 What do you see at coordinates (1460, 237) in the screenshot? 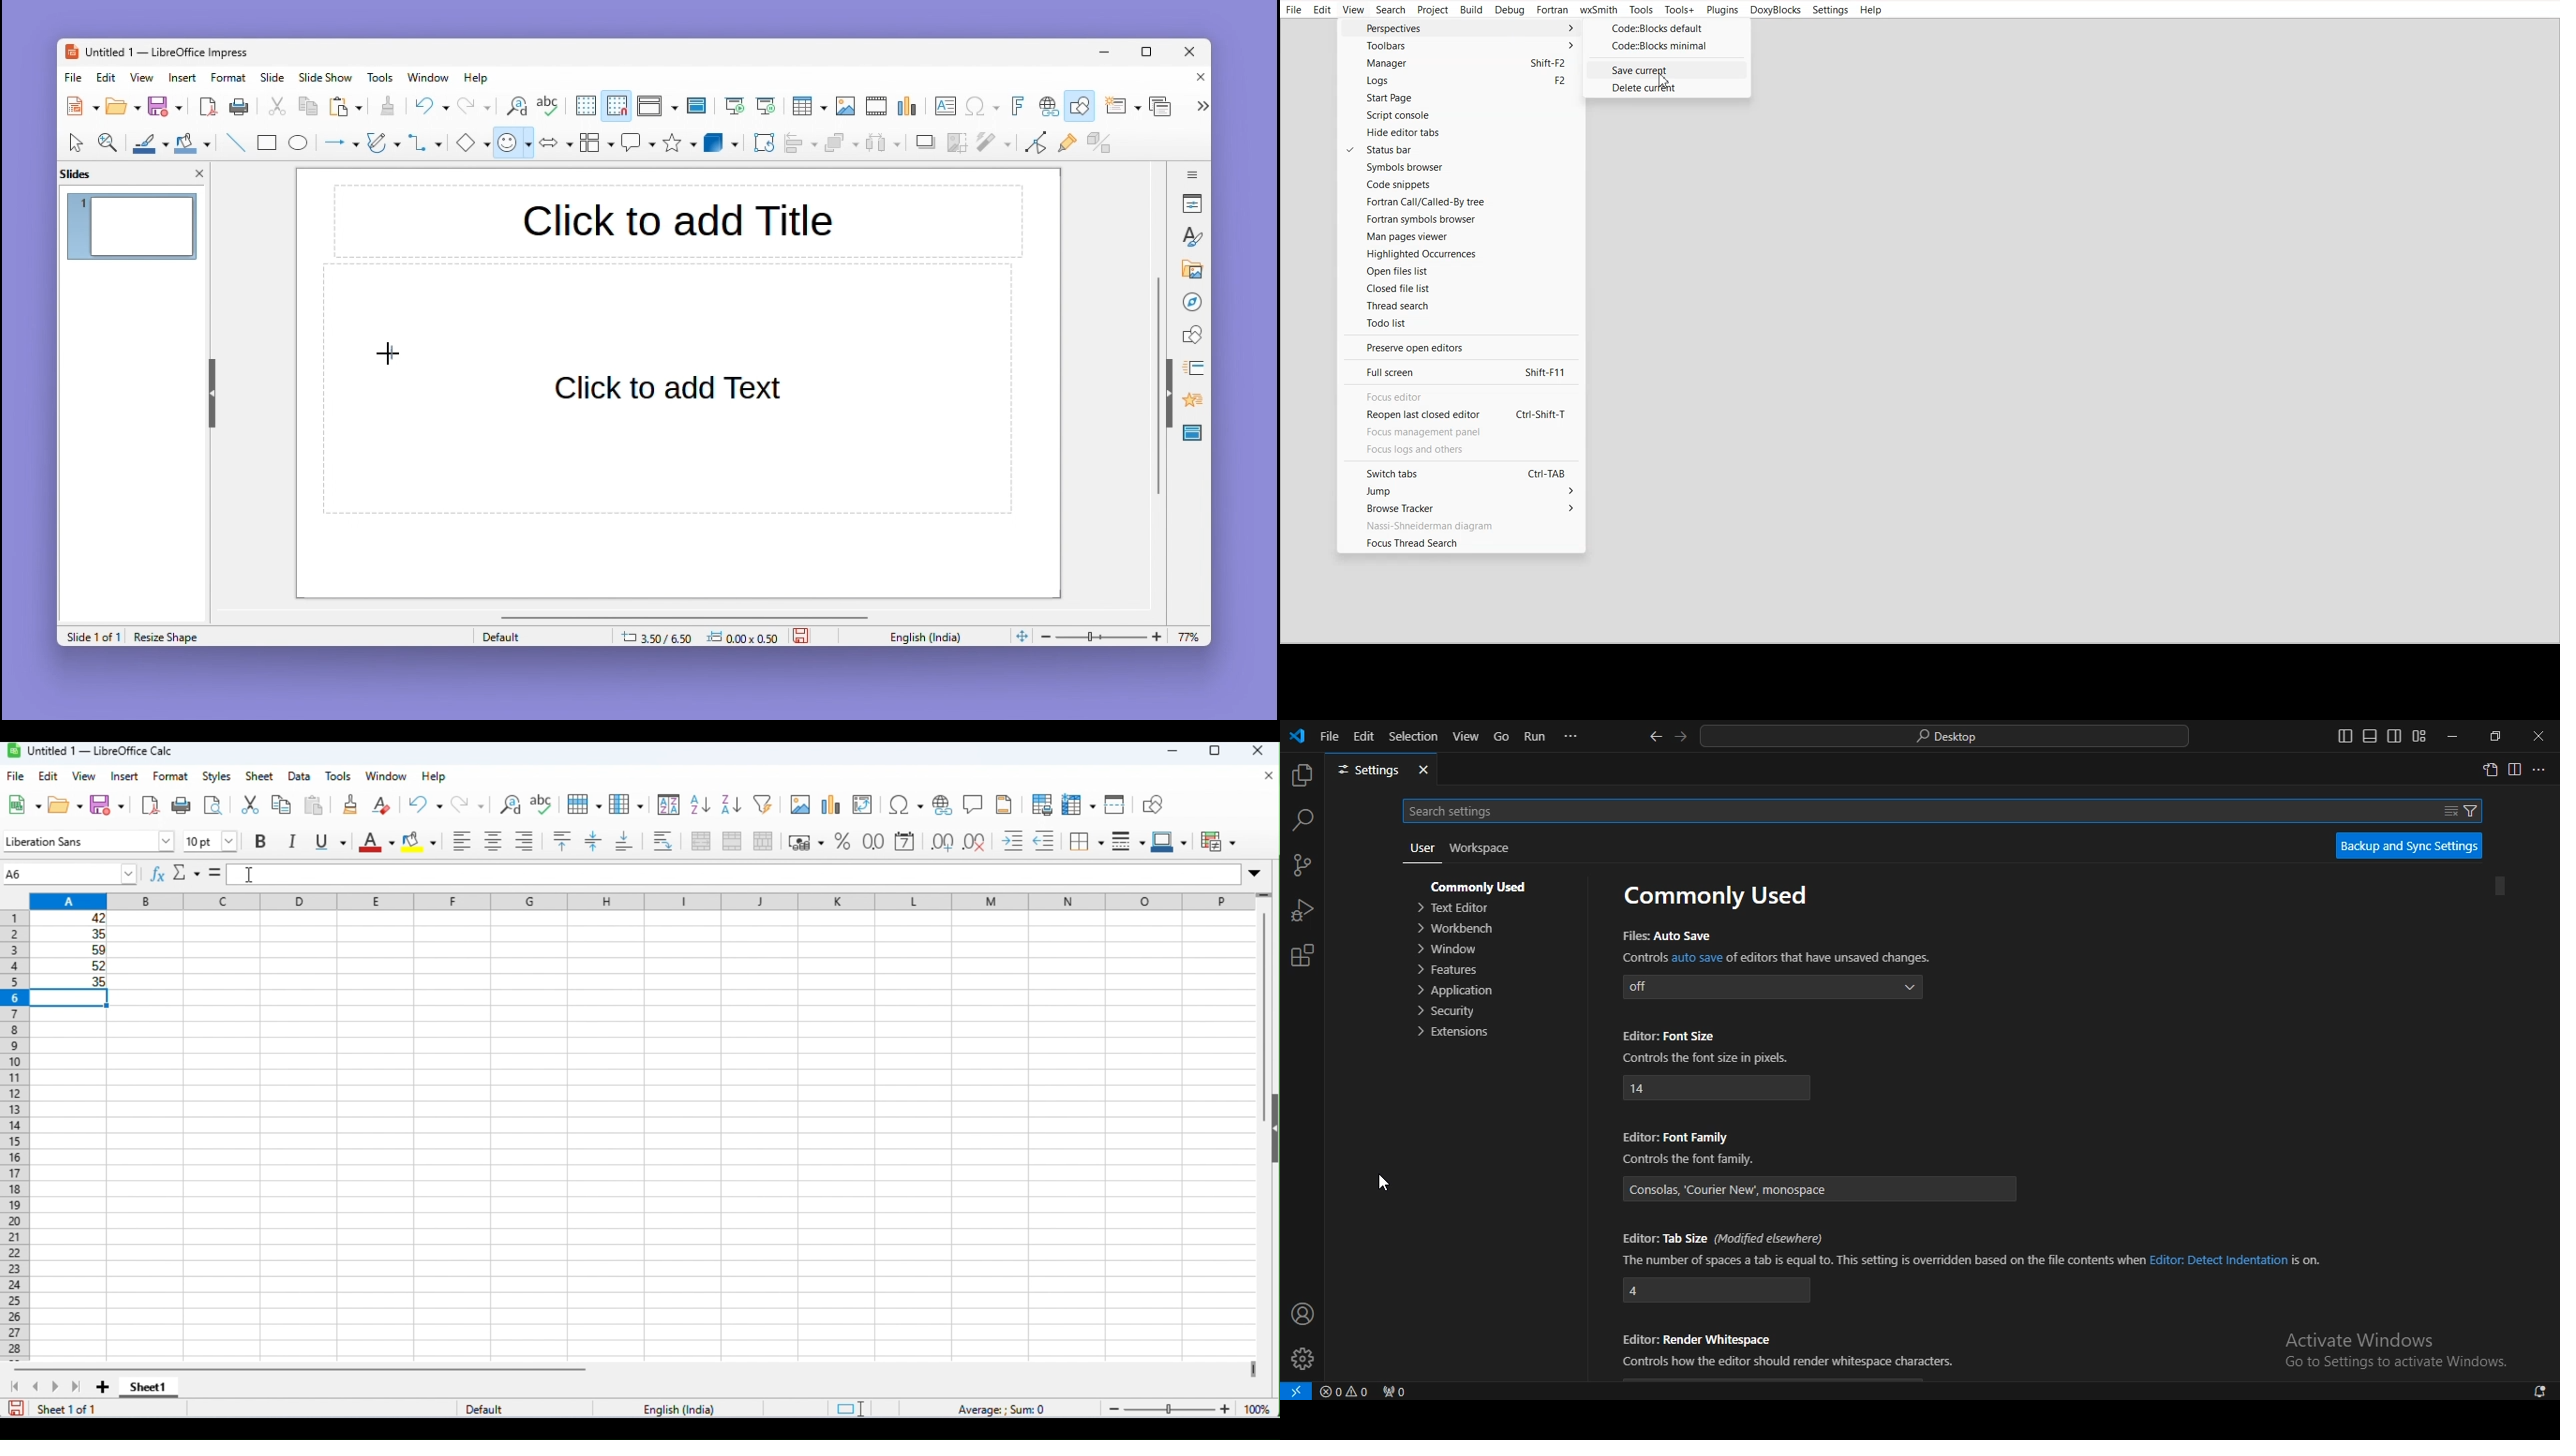
I see `Man Pages viewer` at bounding box center [1460, 237].